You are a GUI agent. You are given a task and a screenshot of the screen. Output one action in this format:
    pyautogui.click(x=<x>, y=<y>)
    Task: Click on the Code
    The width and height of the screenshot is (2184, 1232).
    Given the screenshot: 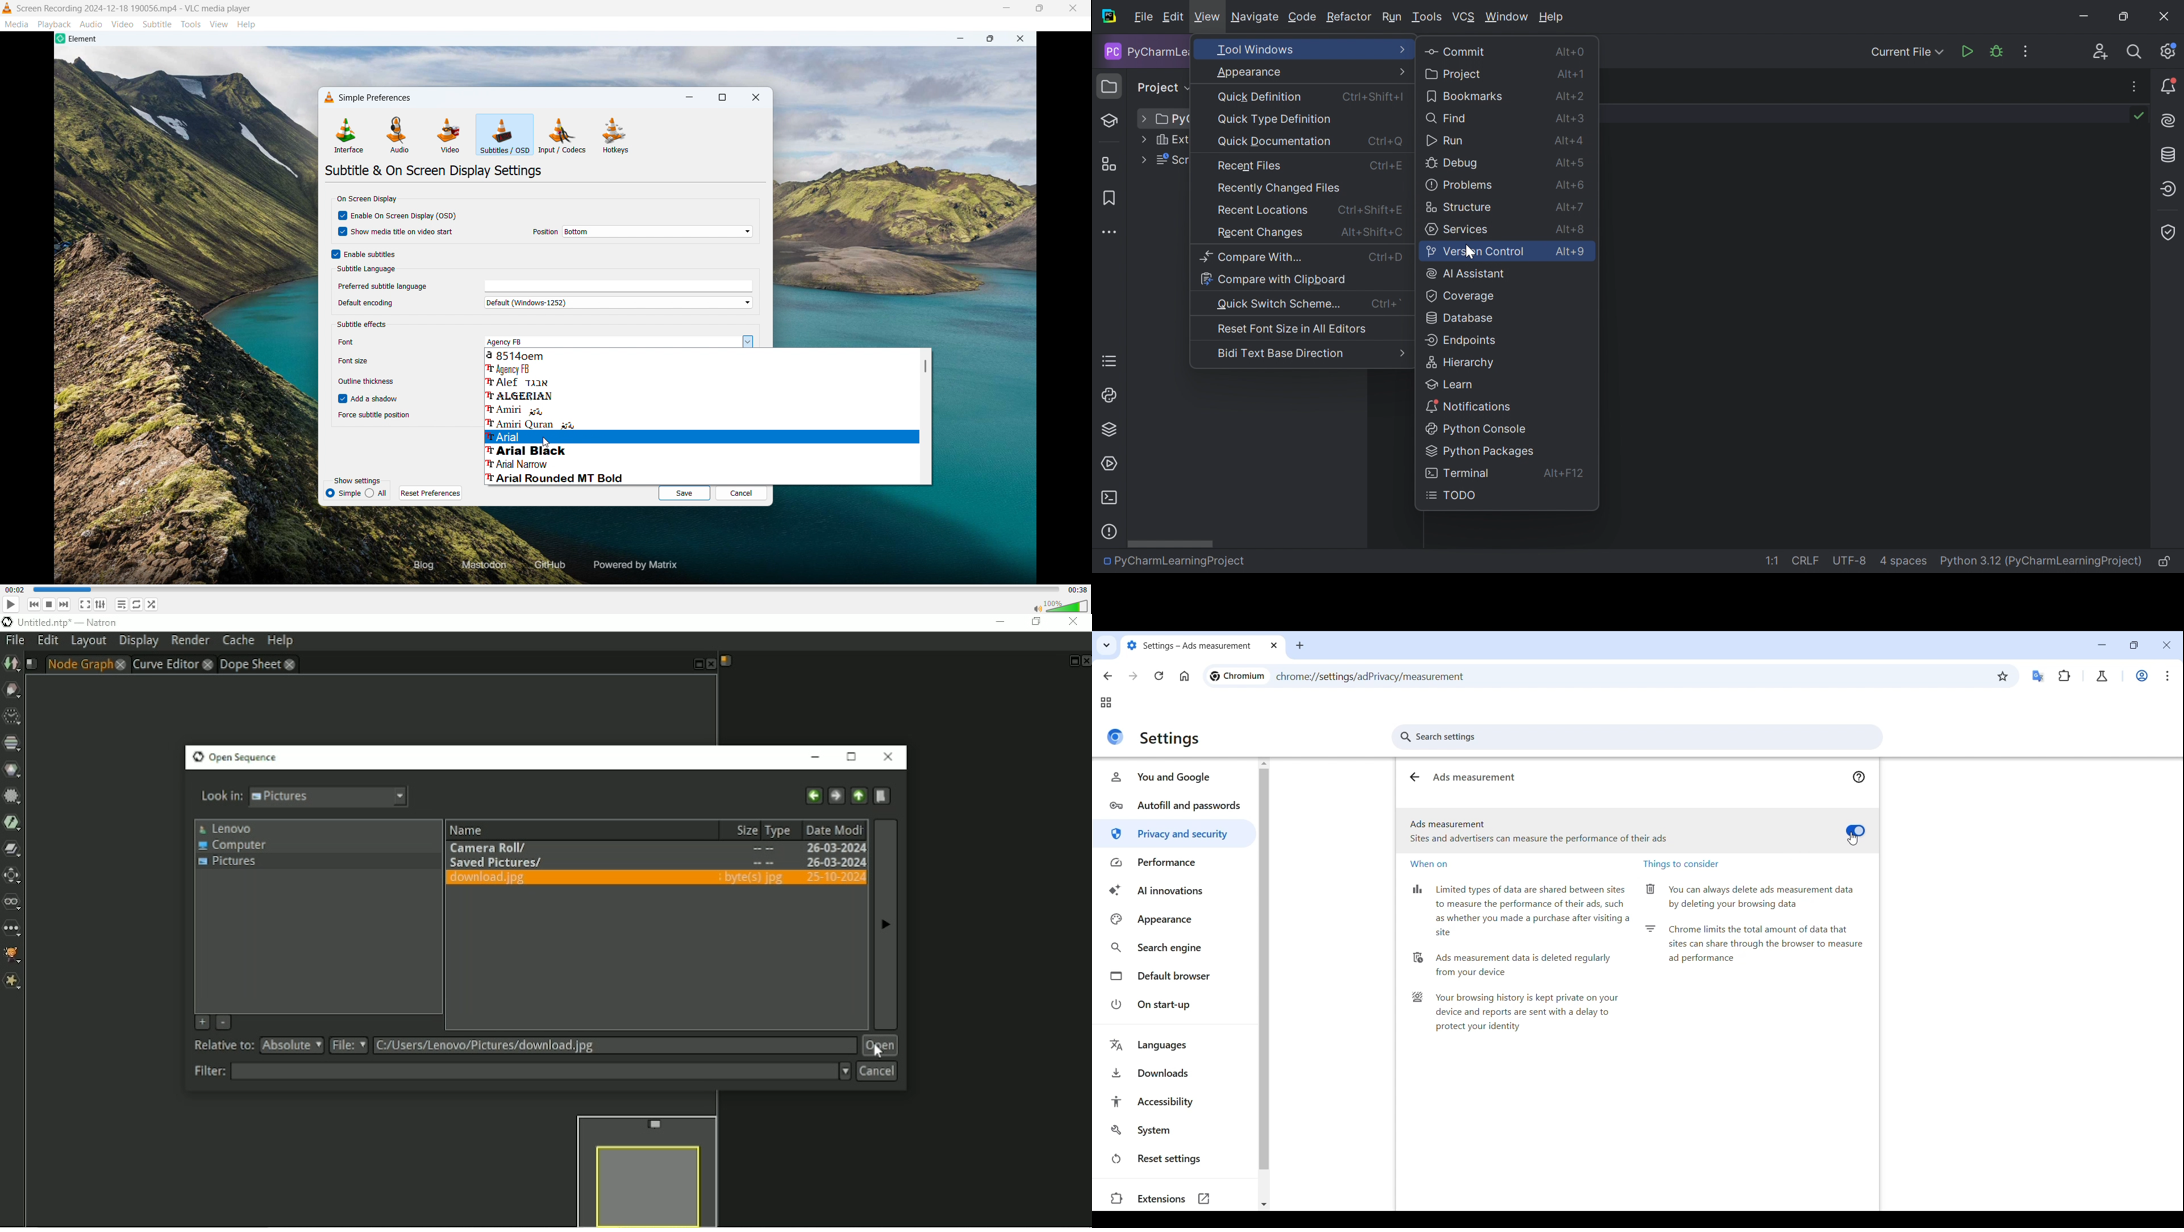 What is the action you would take?
    pyautogui.click(x=1302, y=18)
    